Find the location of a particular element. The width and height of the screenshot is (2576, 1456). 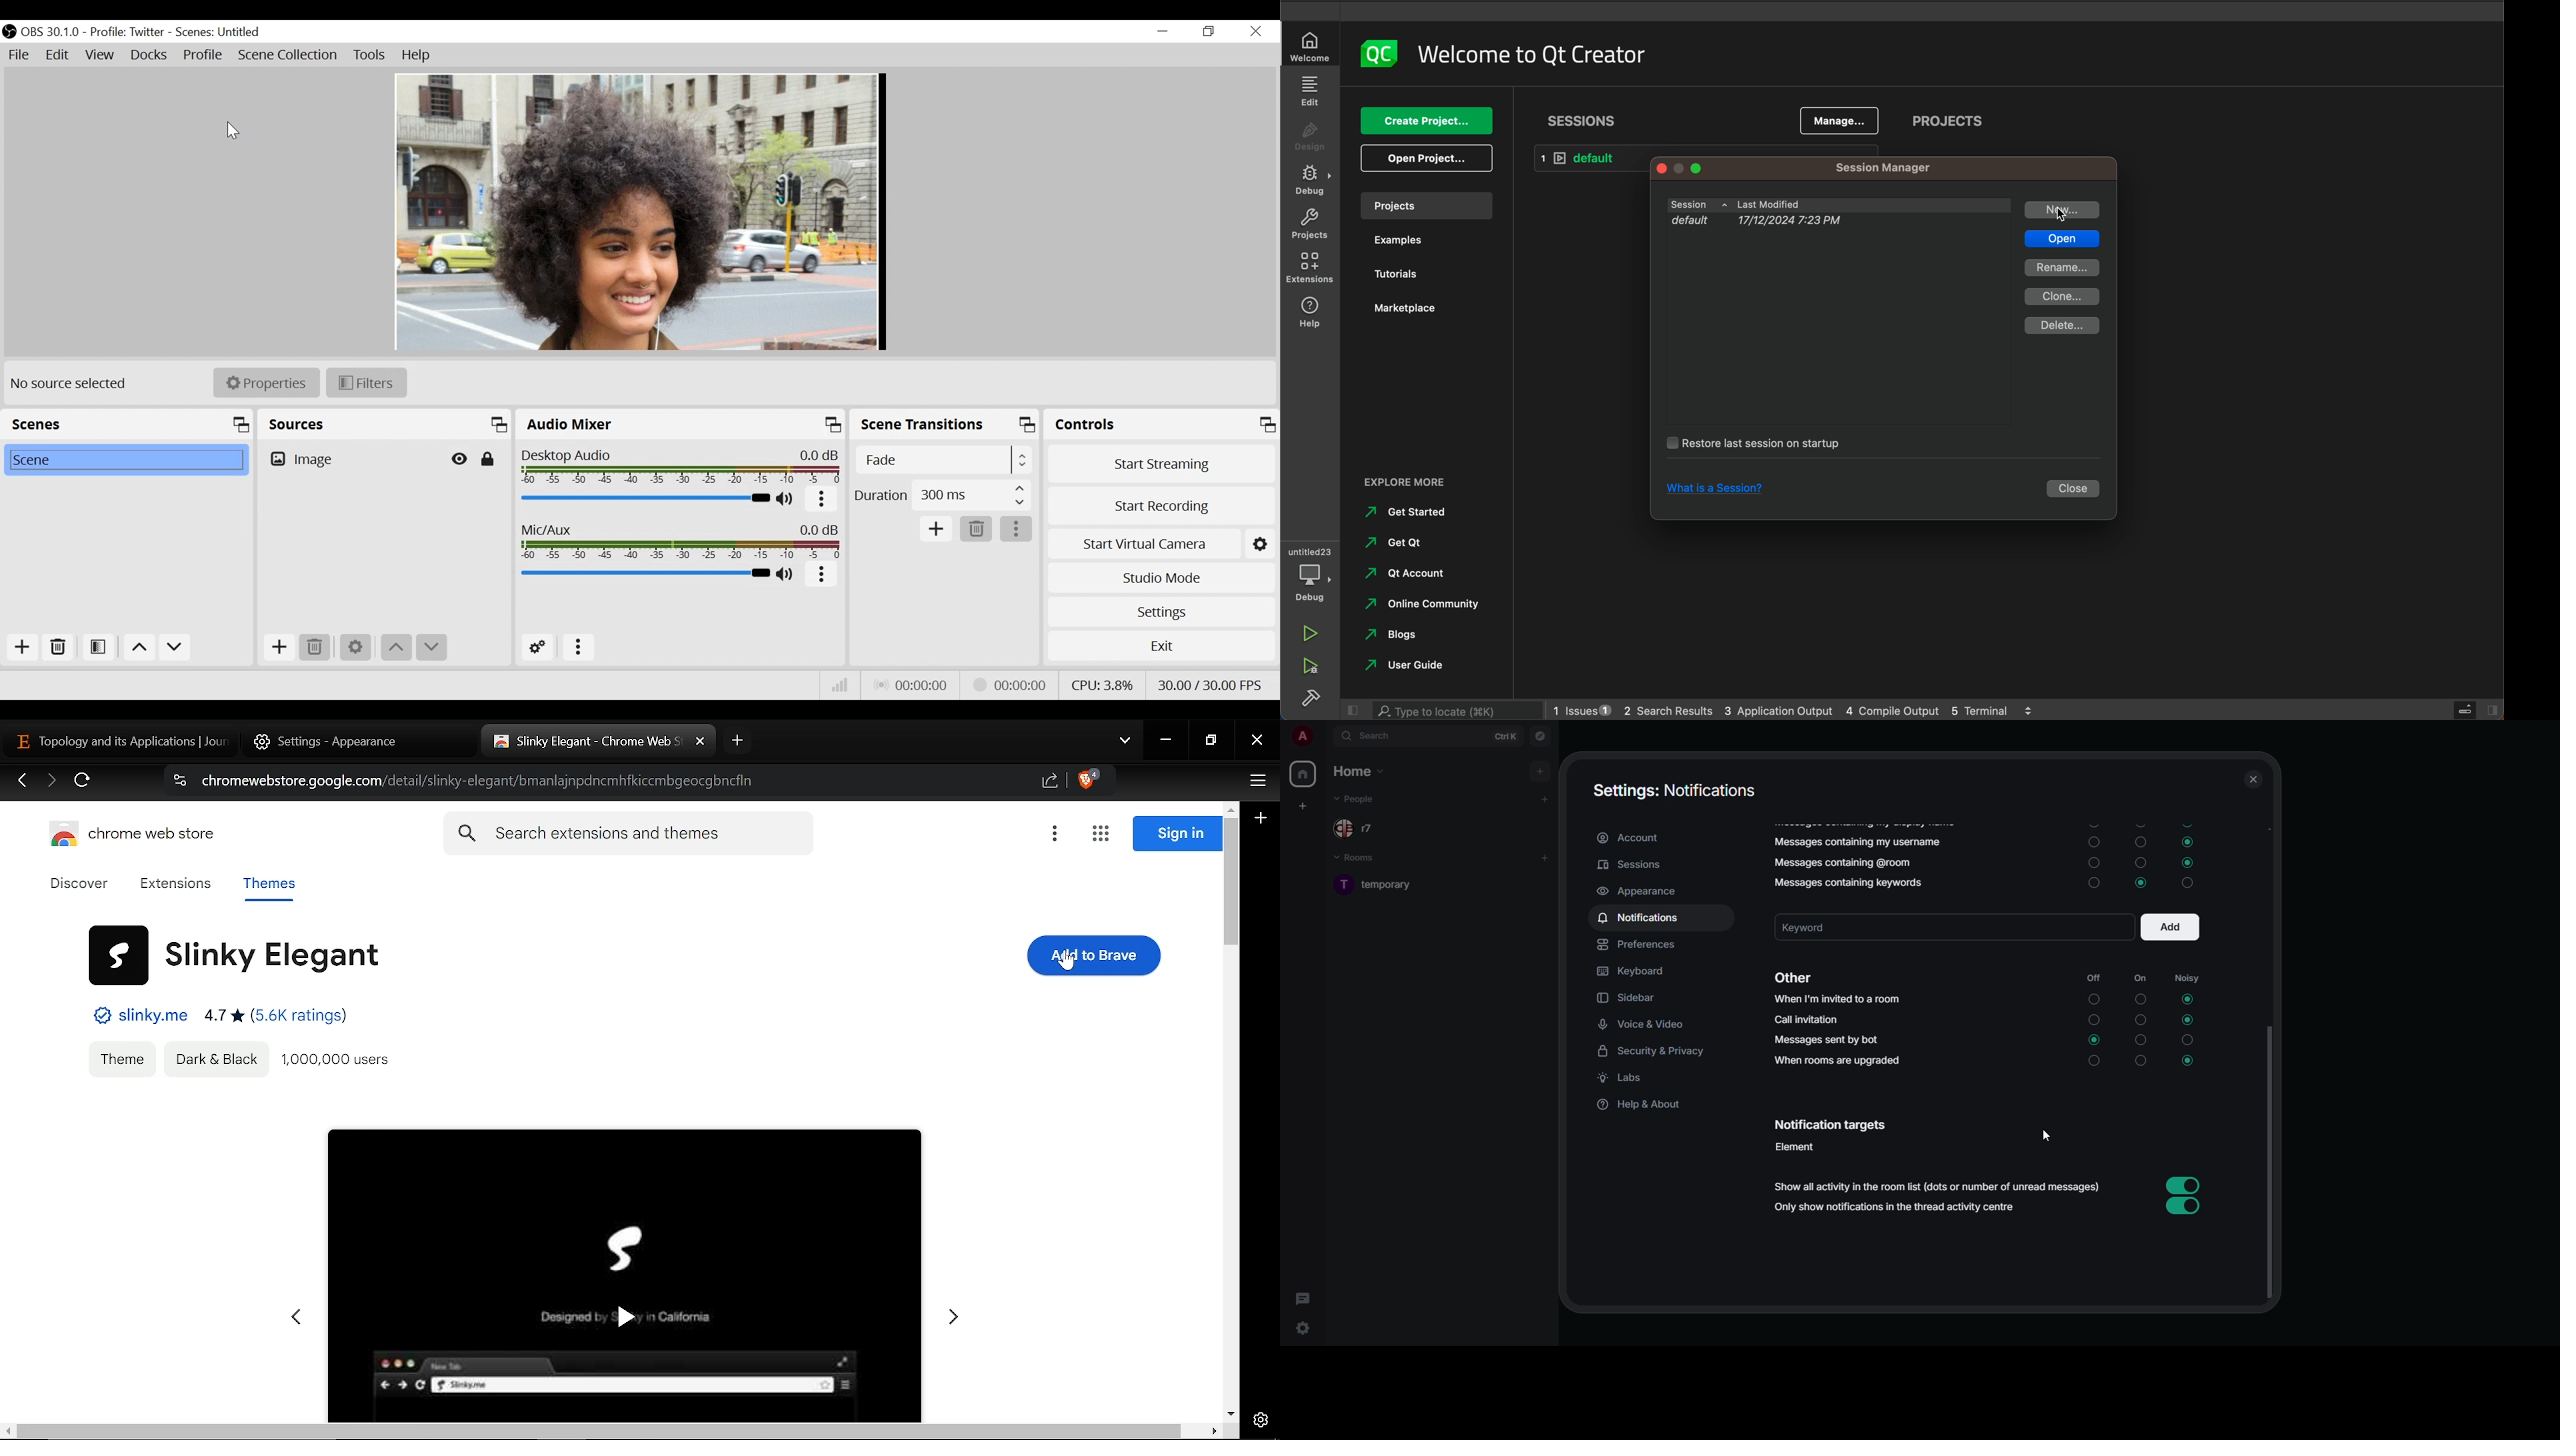

when invited to room is located at coordinates (1839, 1000).